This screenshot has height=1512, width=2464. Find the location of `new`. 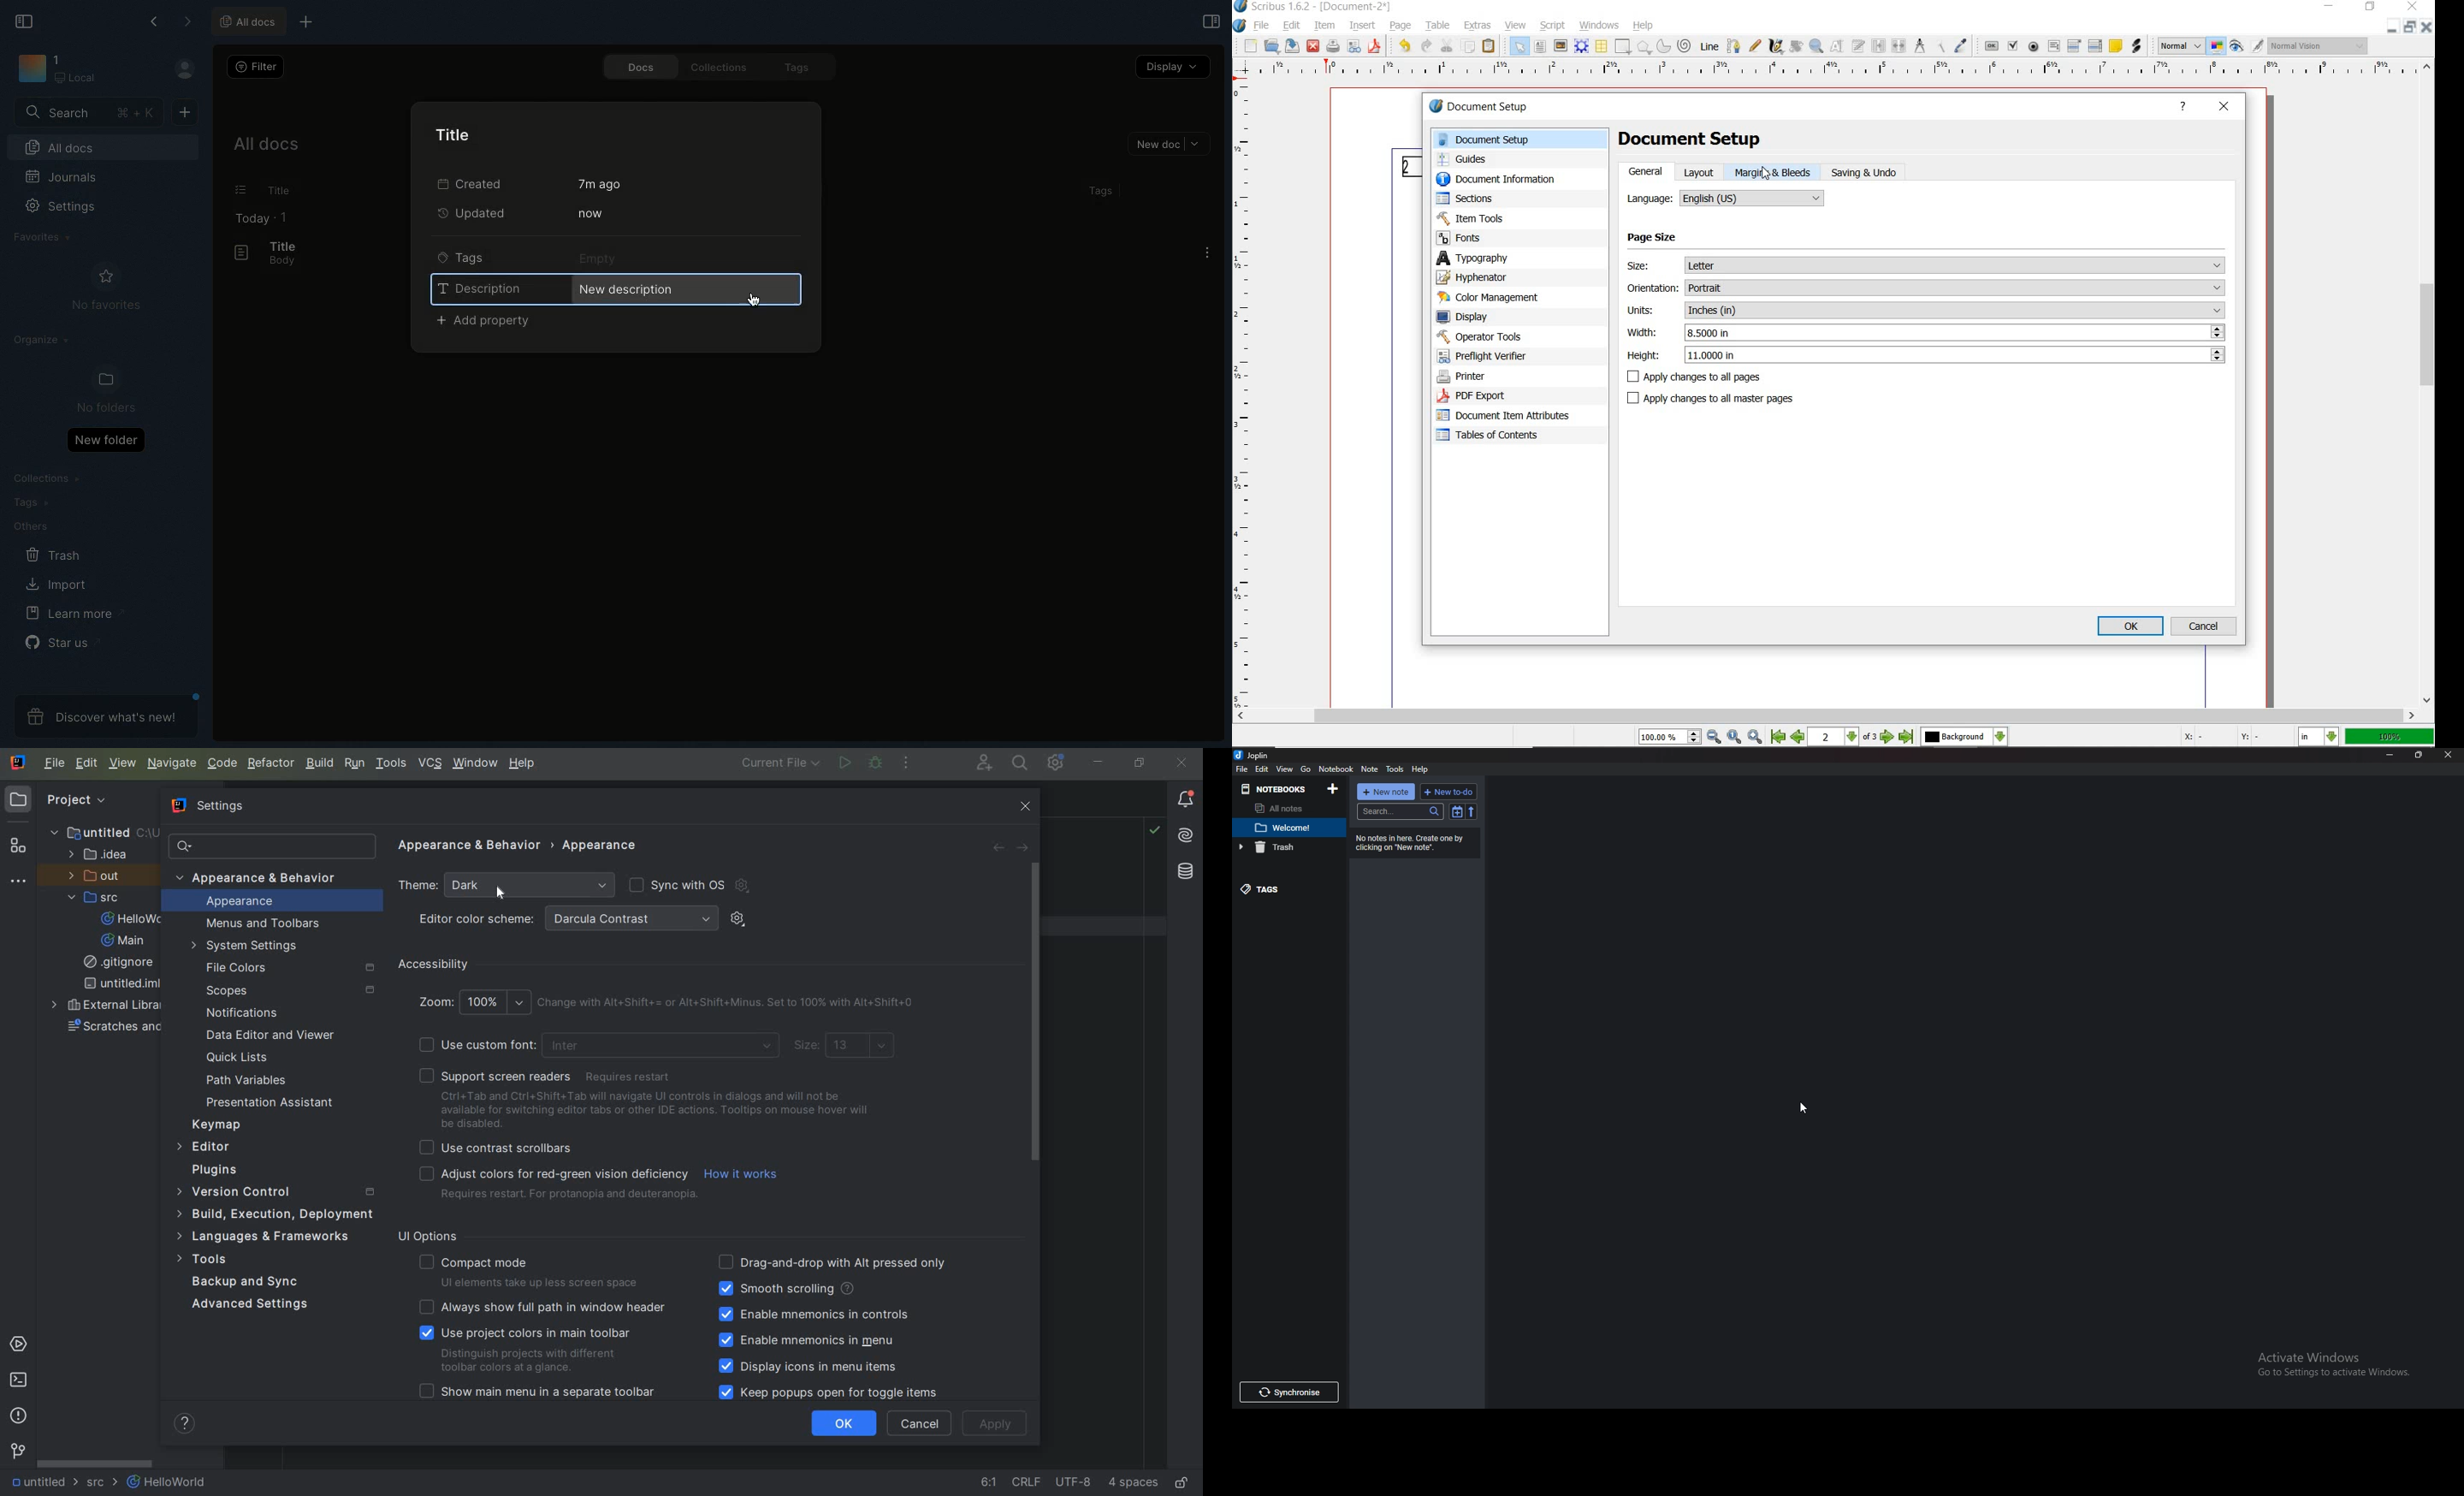

new is located at coordinates (1251, 47).